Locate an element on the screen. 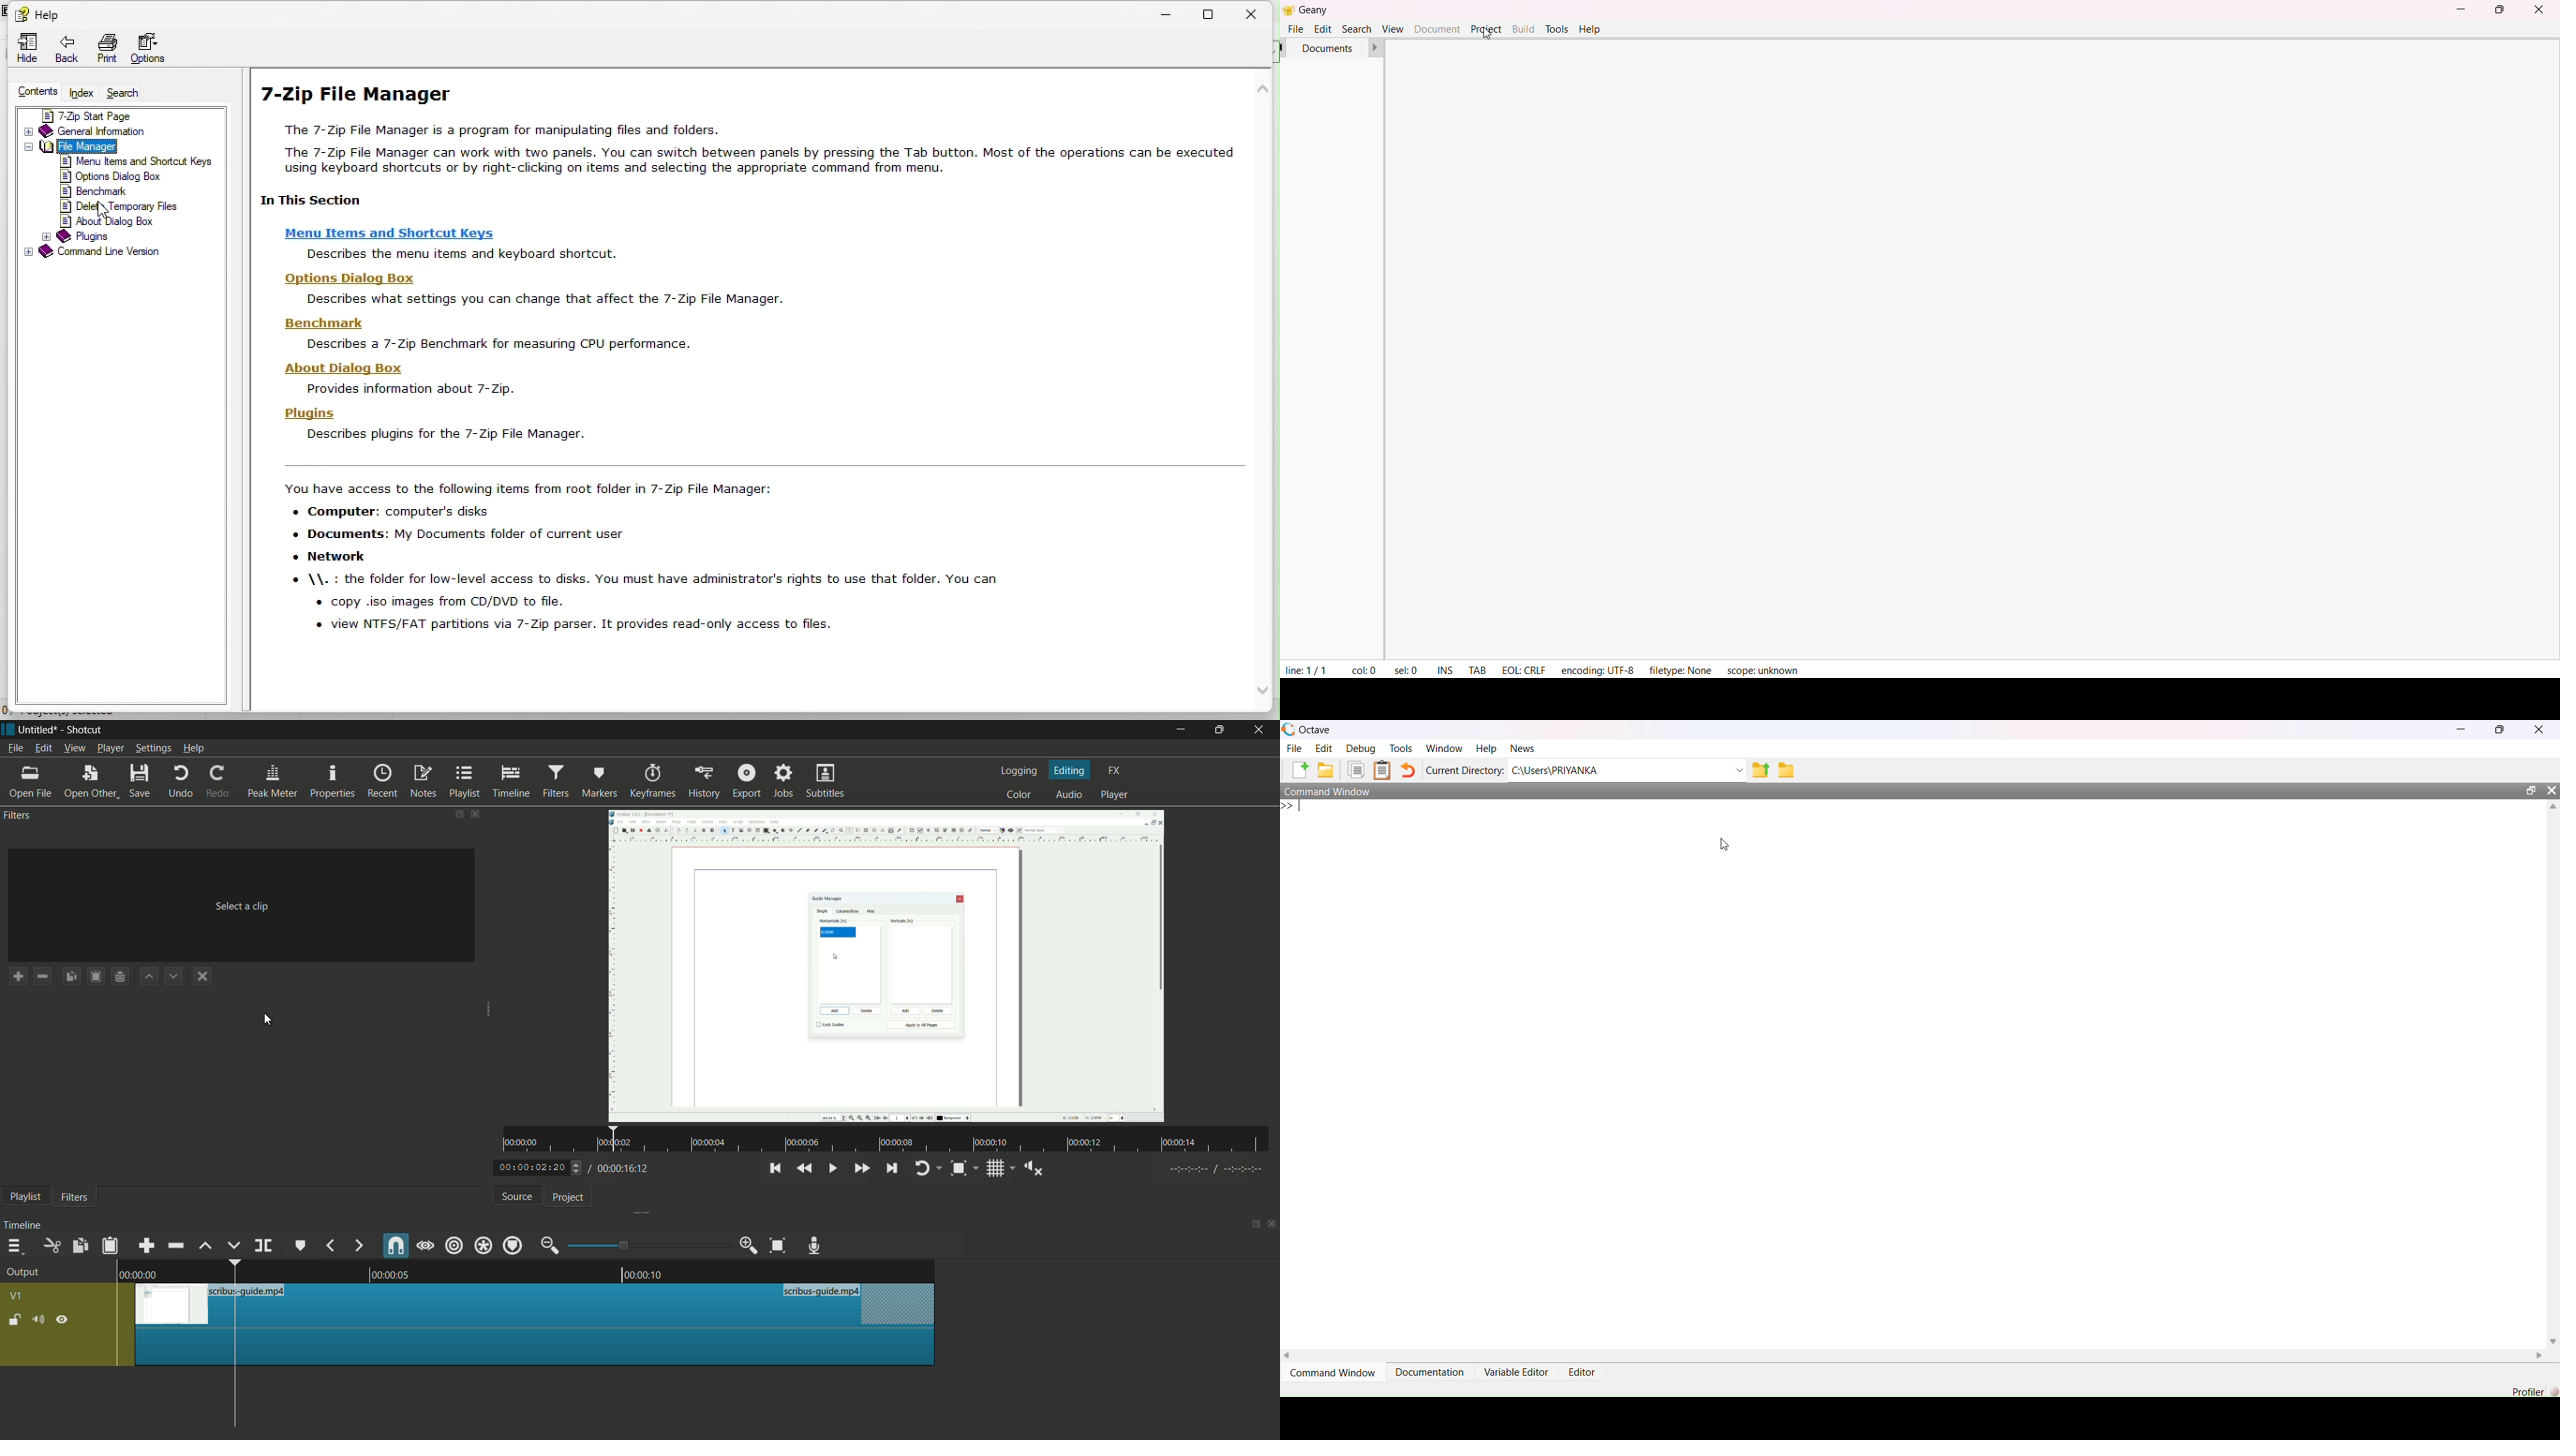 The height and width of the screenshot is (1456, 2576). toggle zoom is located at coordinates (958, 1169).